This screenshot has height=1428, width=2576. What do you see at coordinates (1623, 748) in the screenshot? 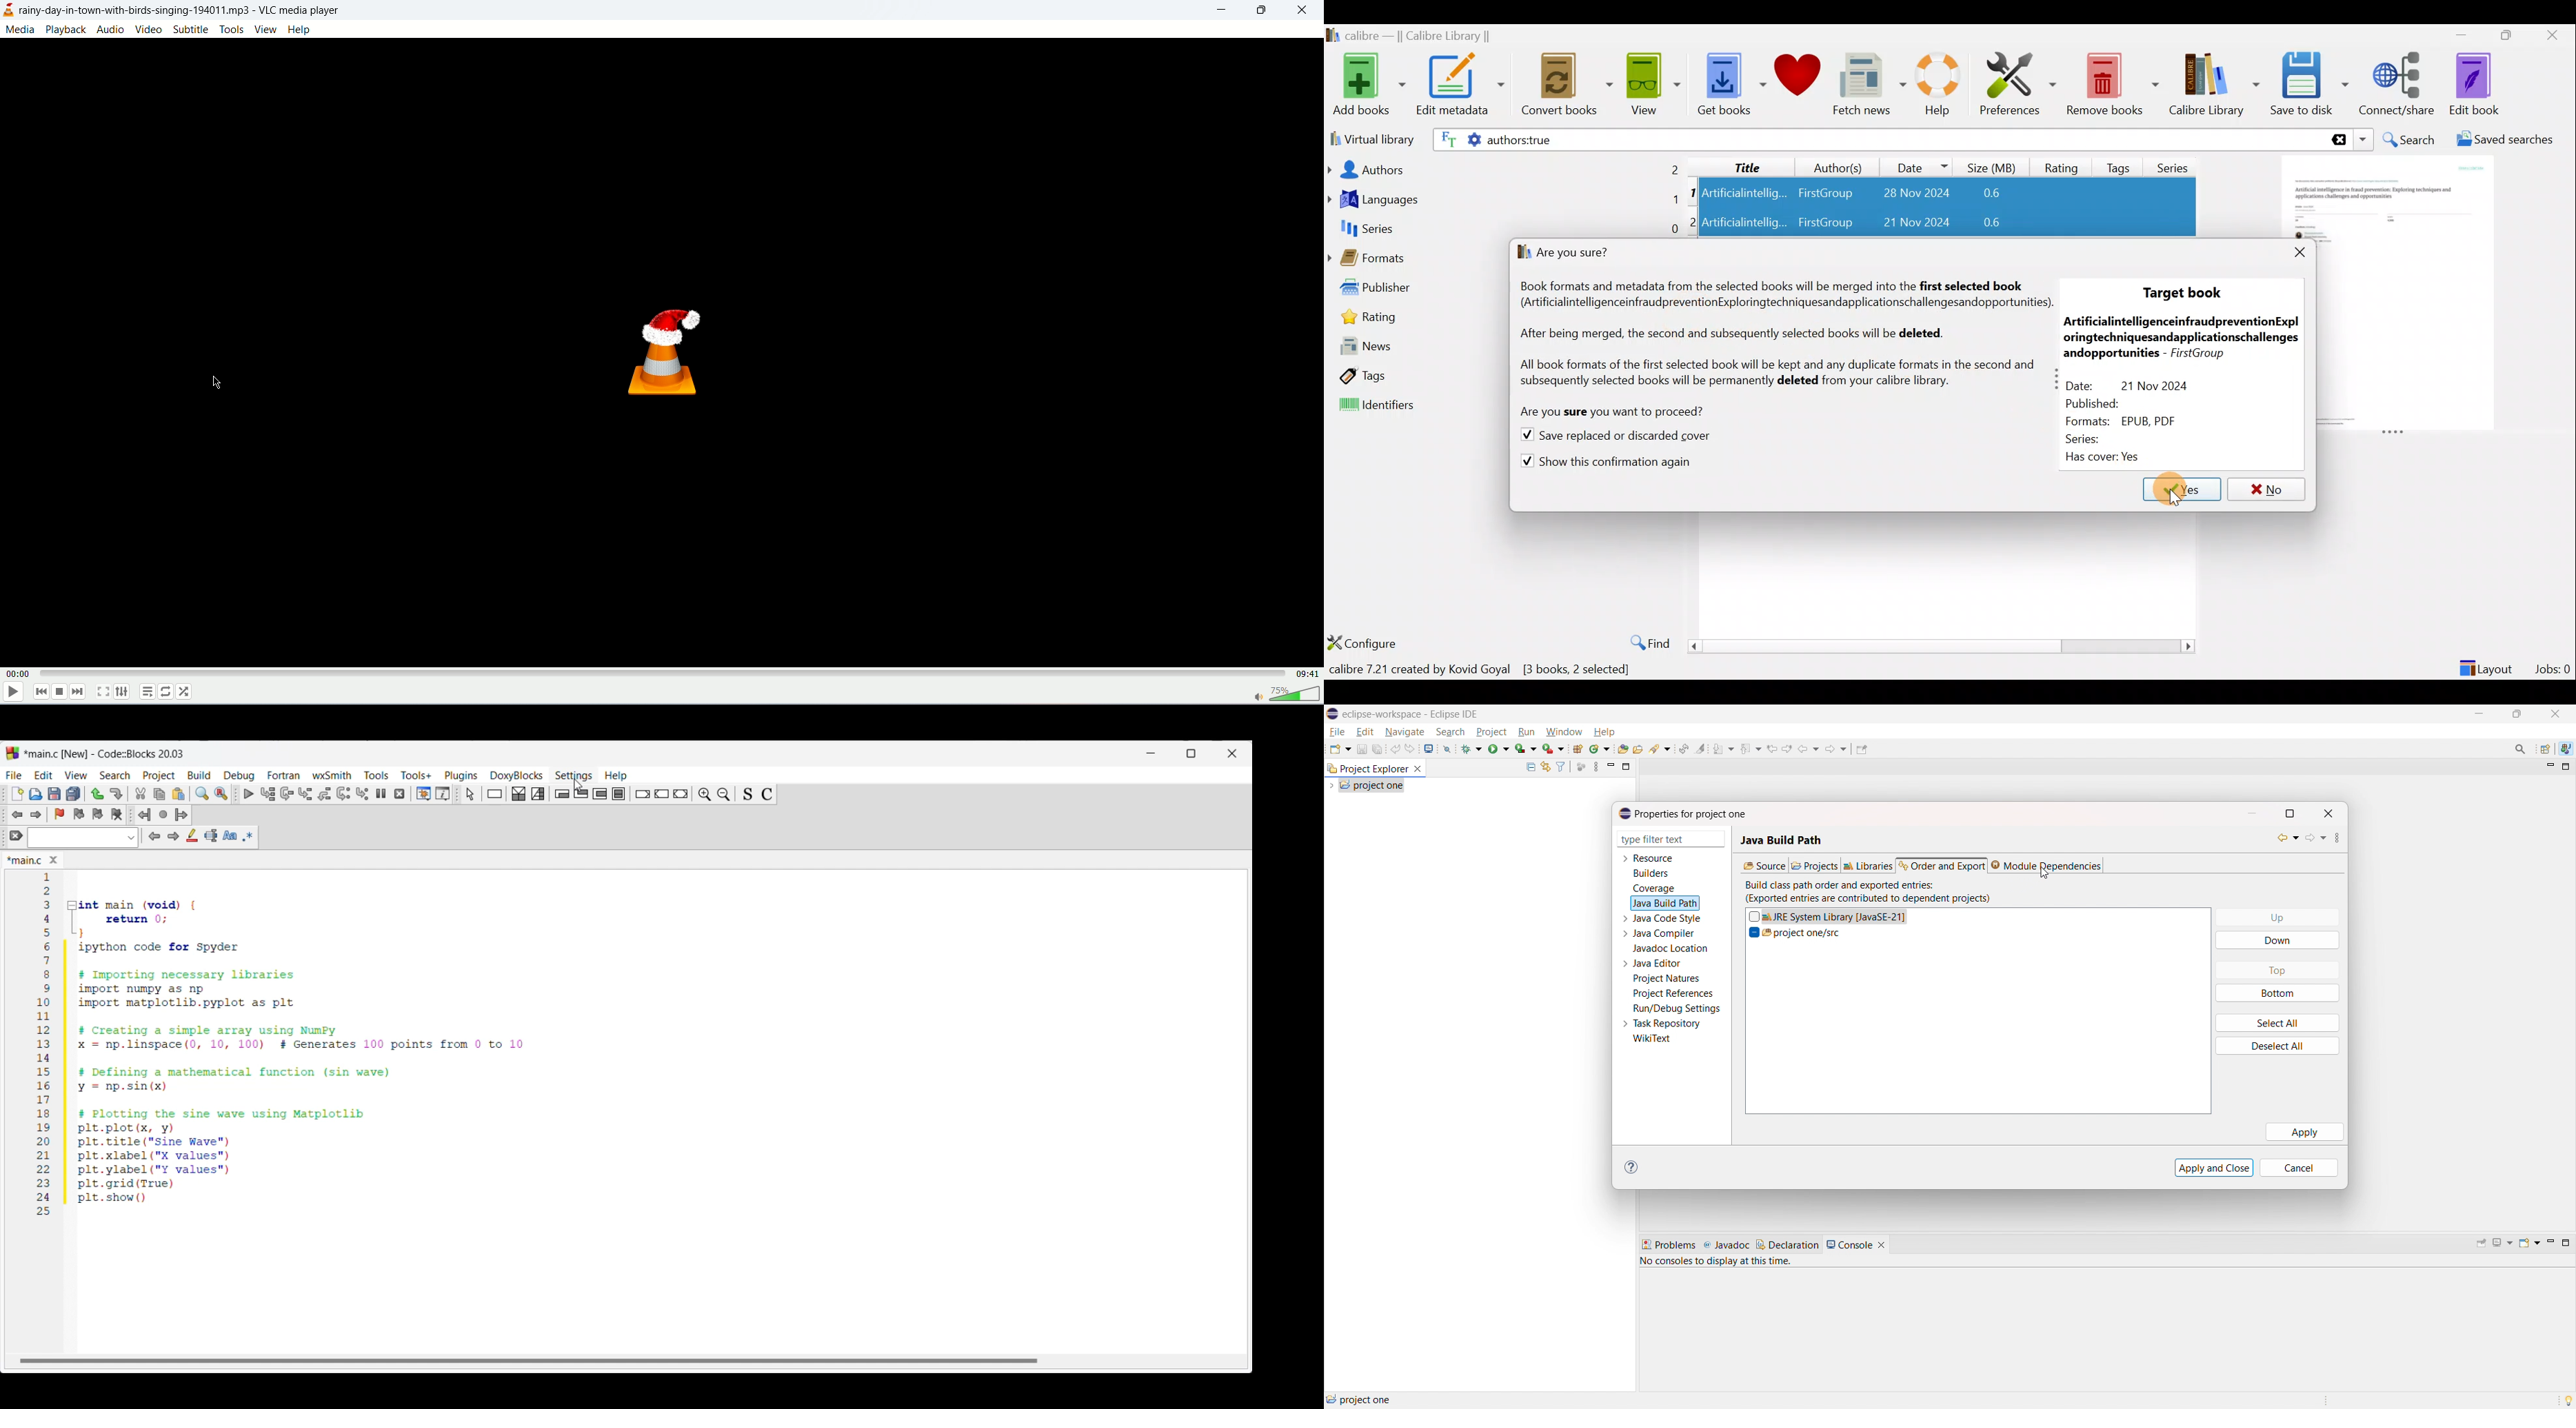
I see `open type` at bounding box center [1623, 748].